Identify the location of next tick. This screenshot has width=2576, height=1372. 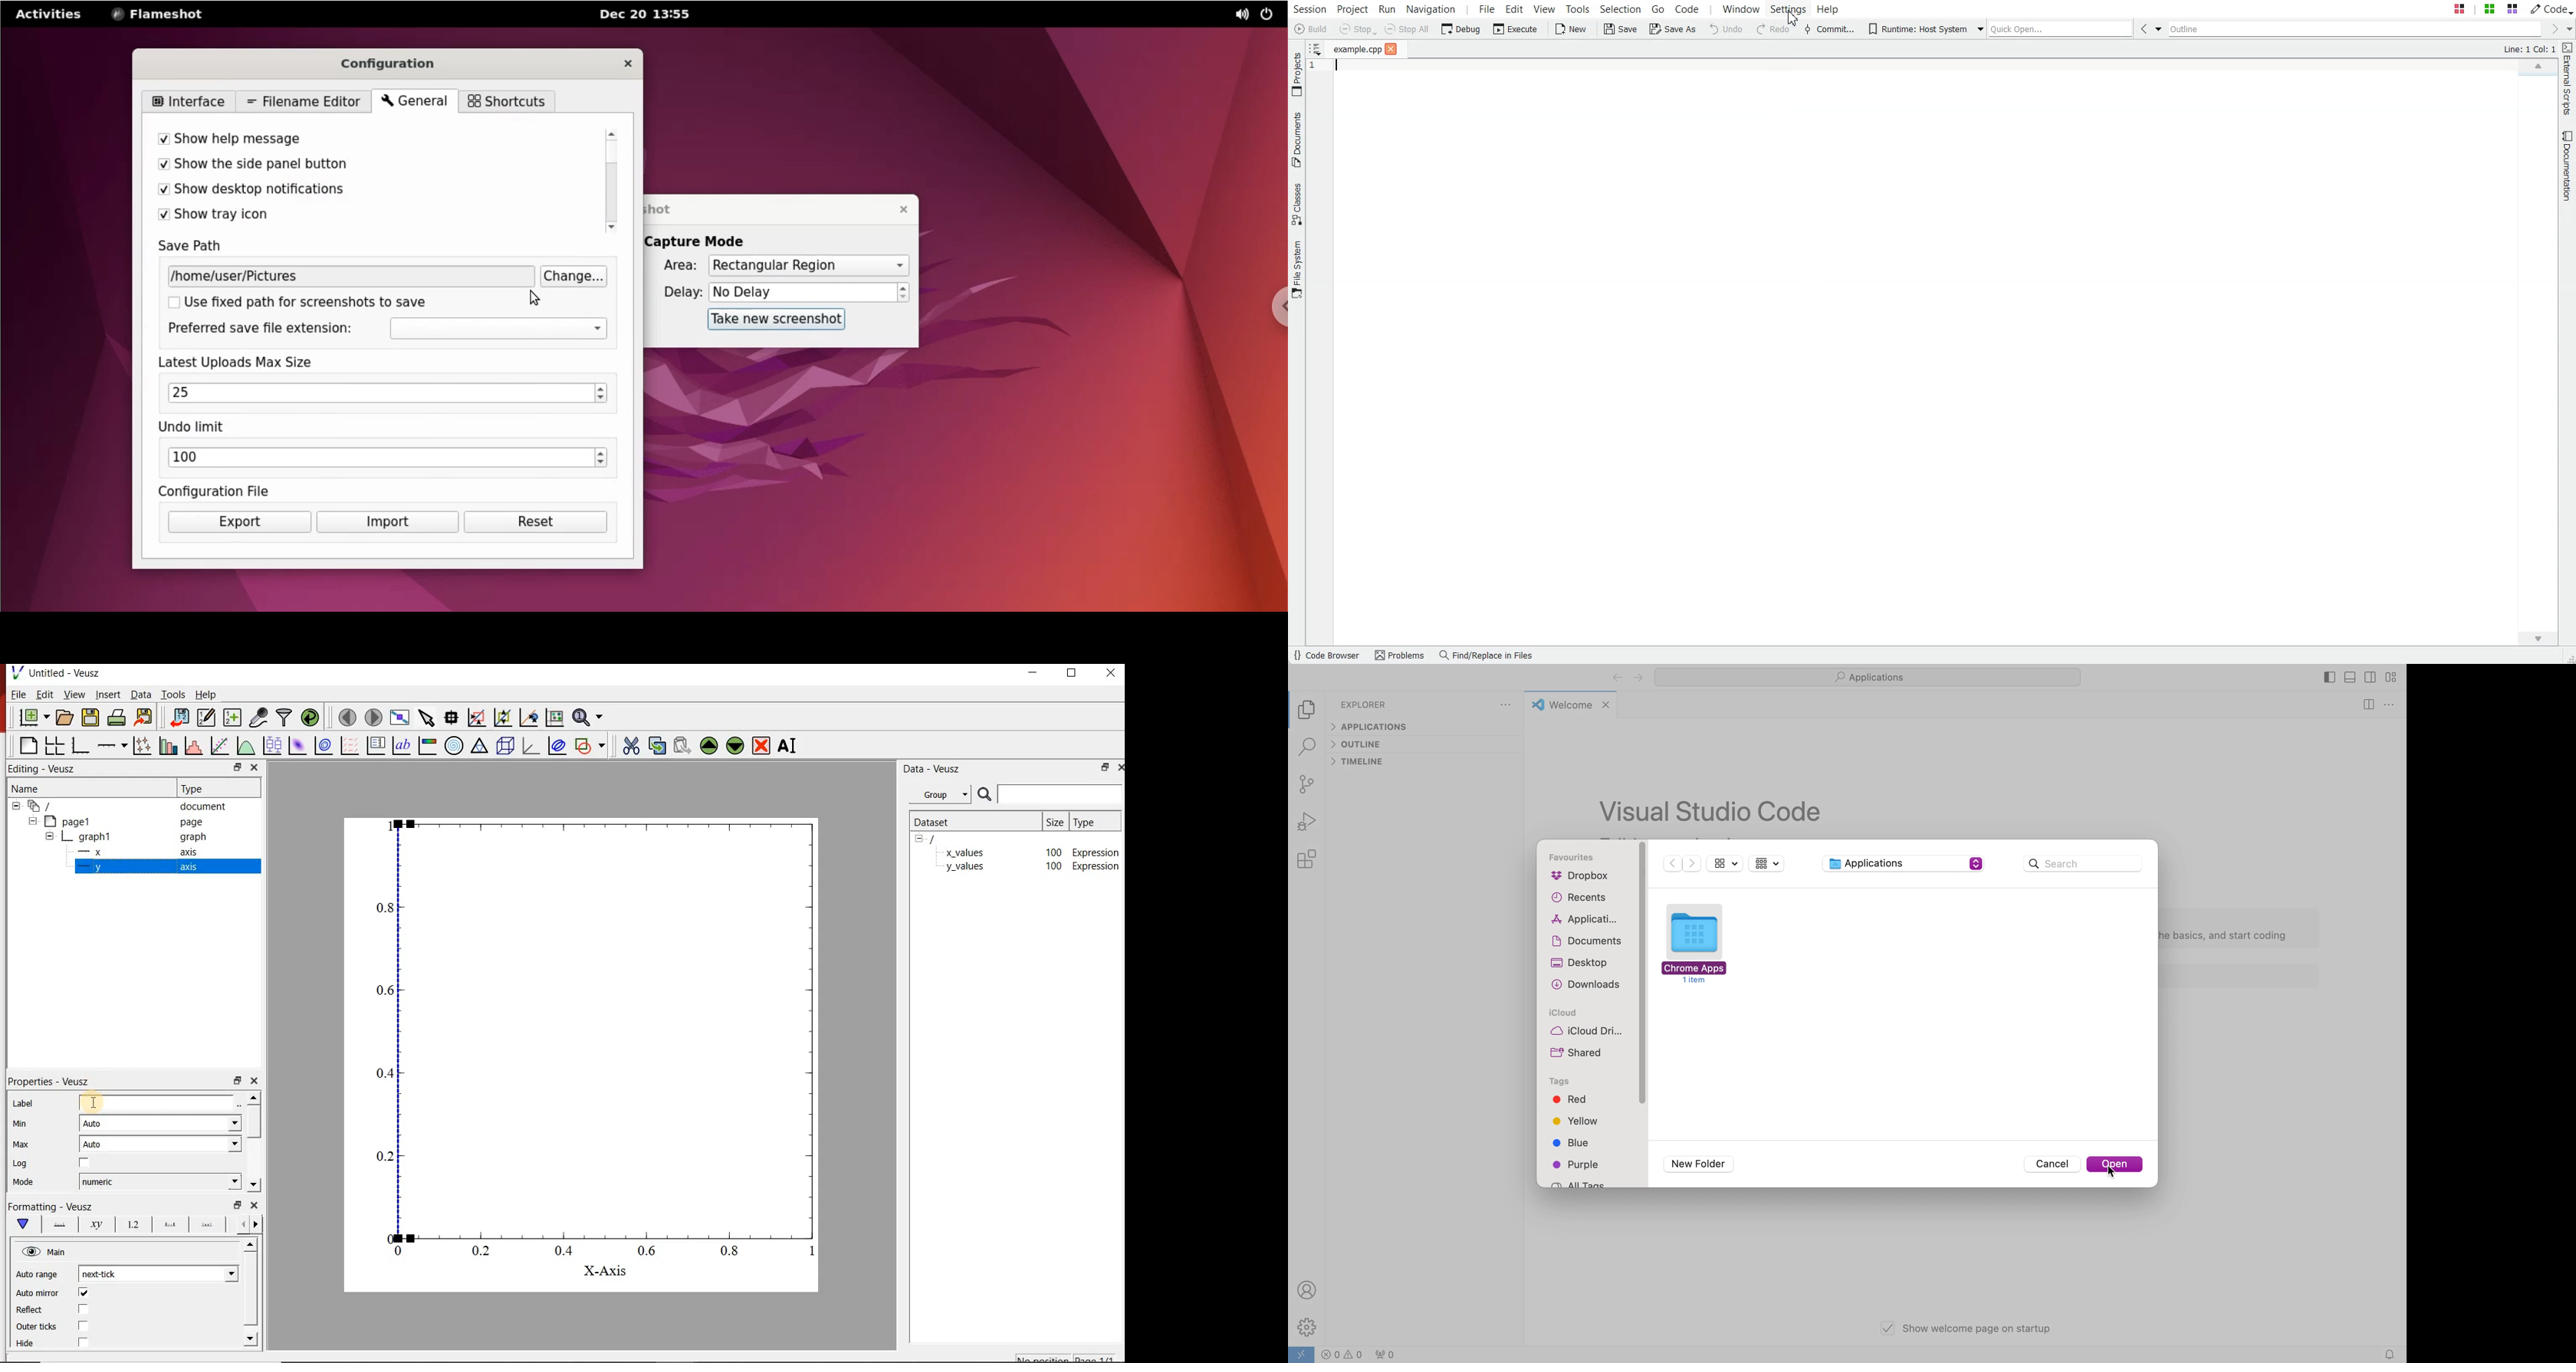
(159, 1273).